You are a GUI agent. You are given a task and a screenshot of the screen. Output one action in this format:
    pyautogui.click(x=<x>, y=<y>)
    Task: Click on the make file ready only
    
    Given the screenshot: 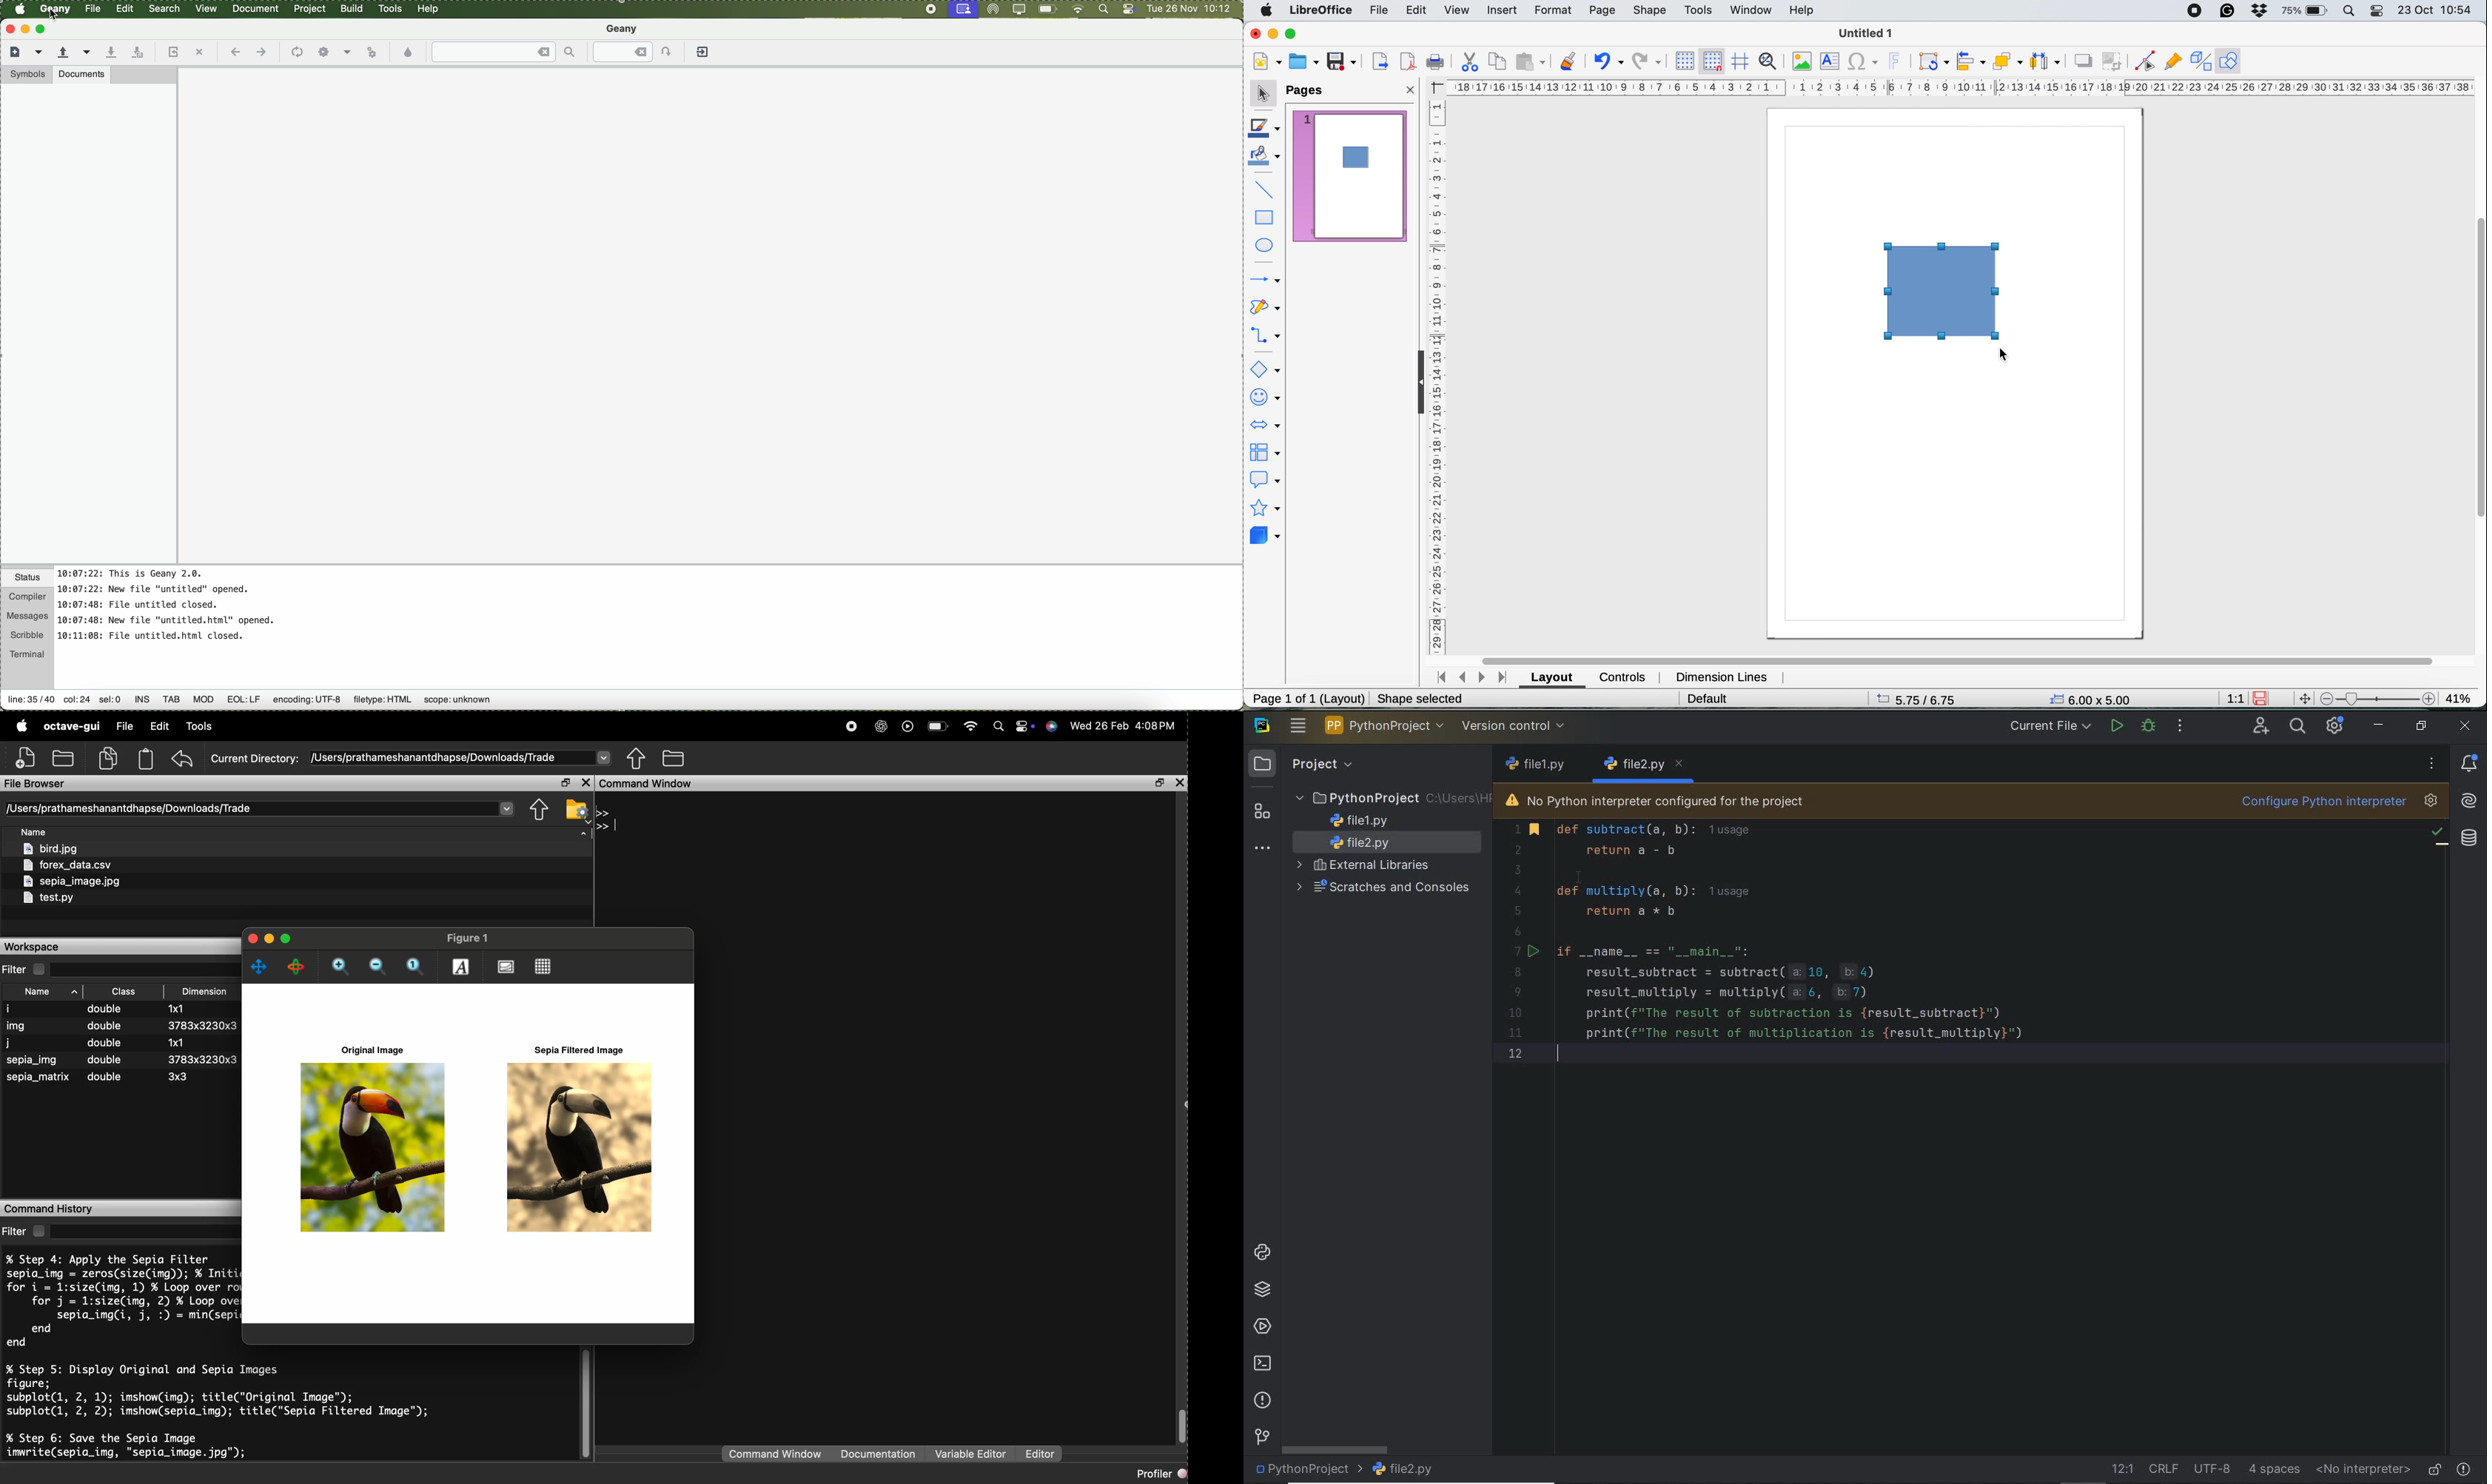 What is the action you would take?
    pyautogui.click(x=2432, y=1468)
    